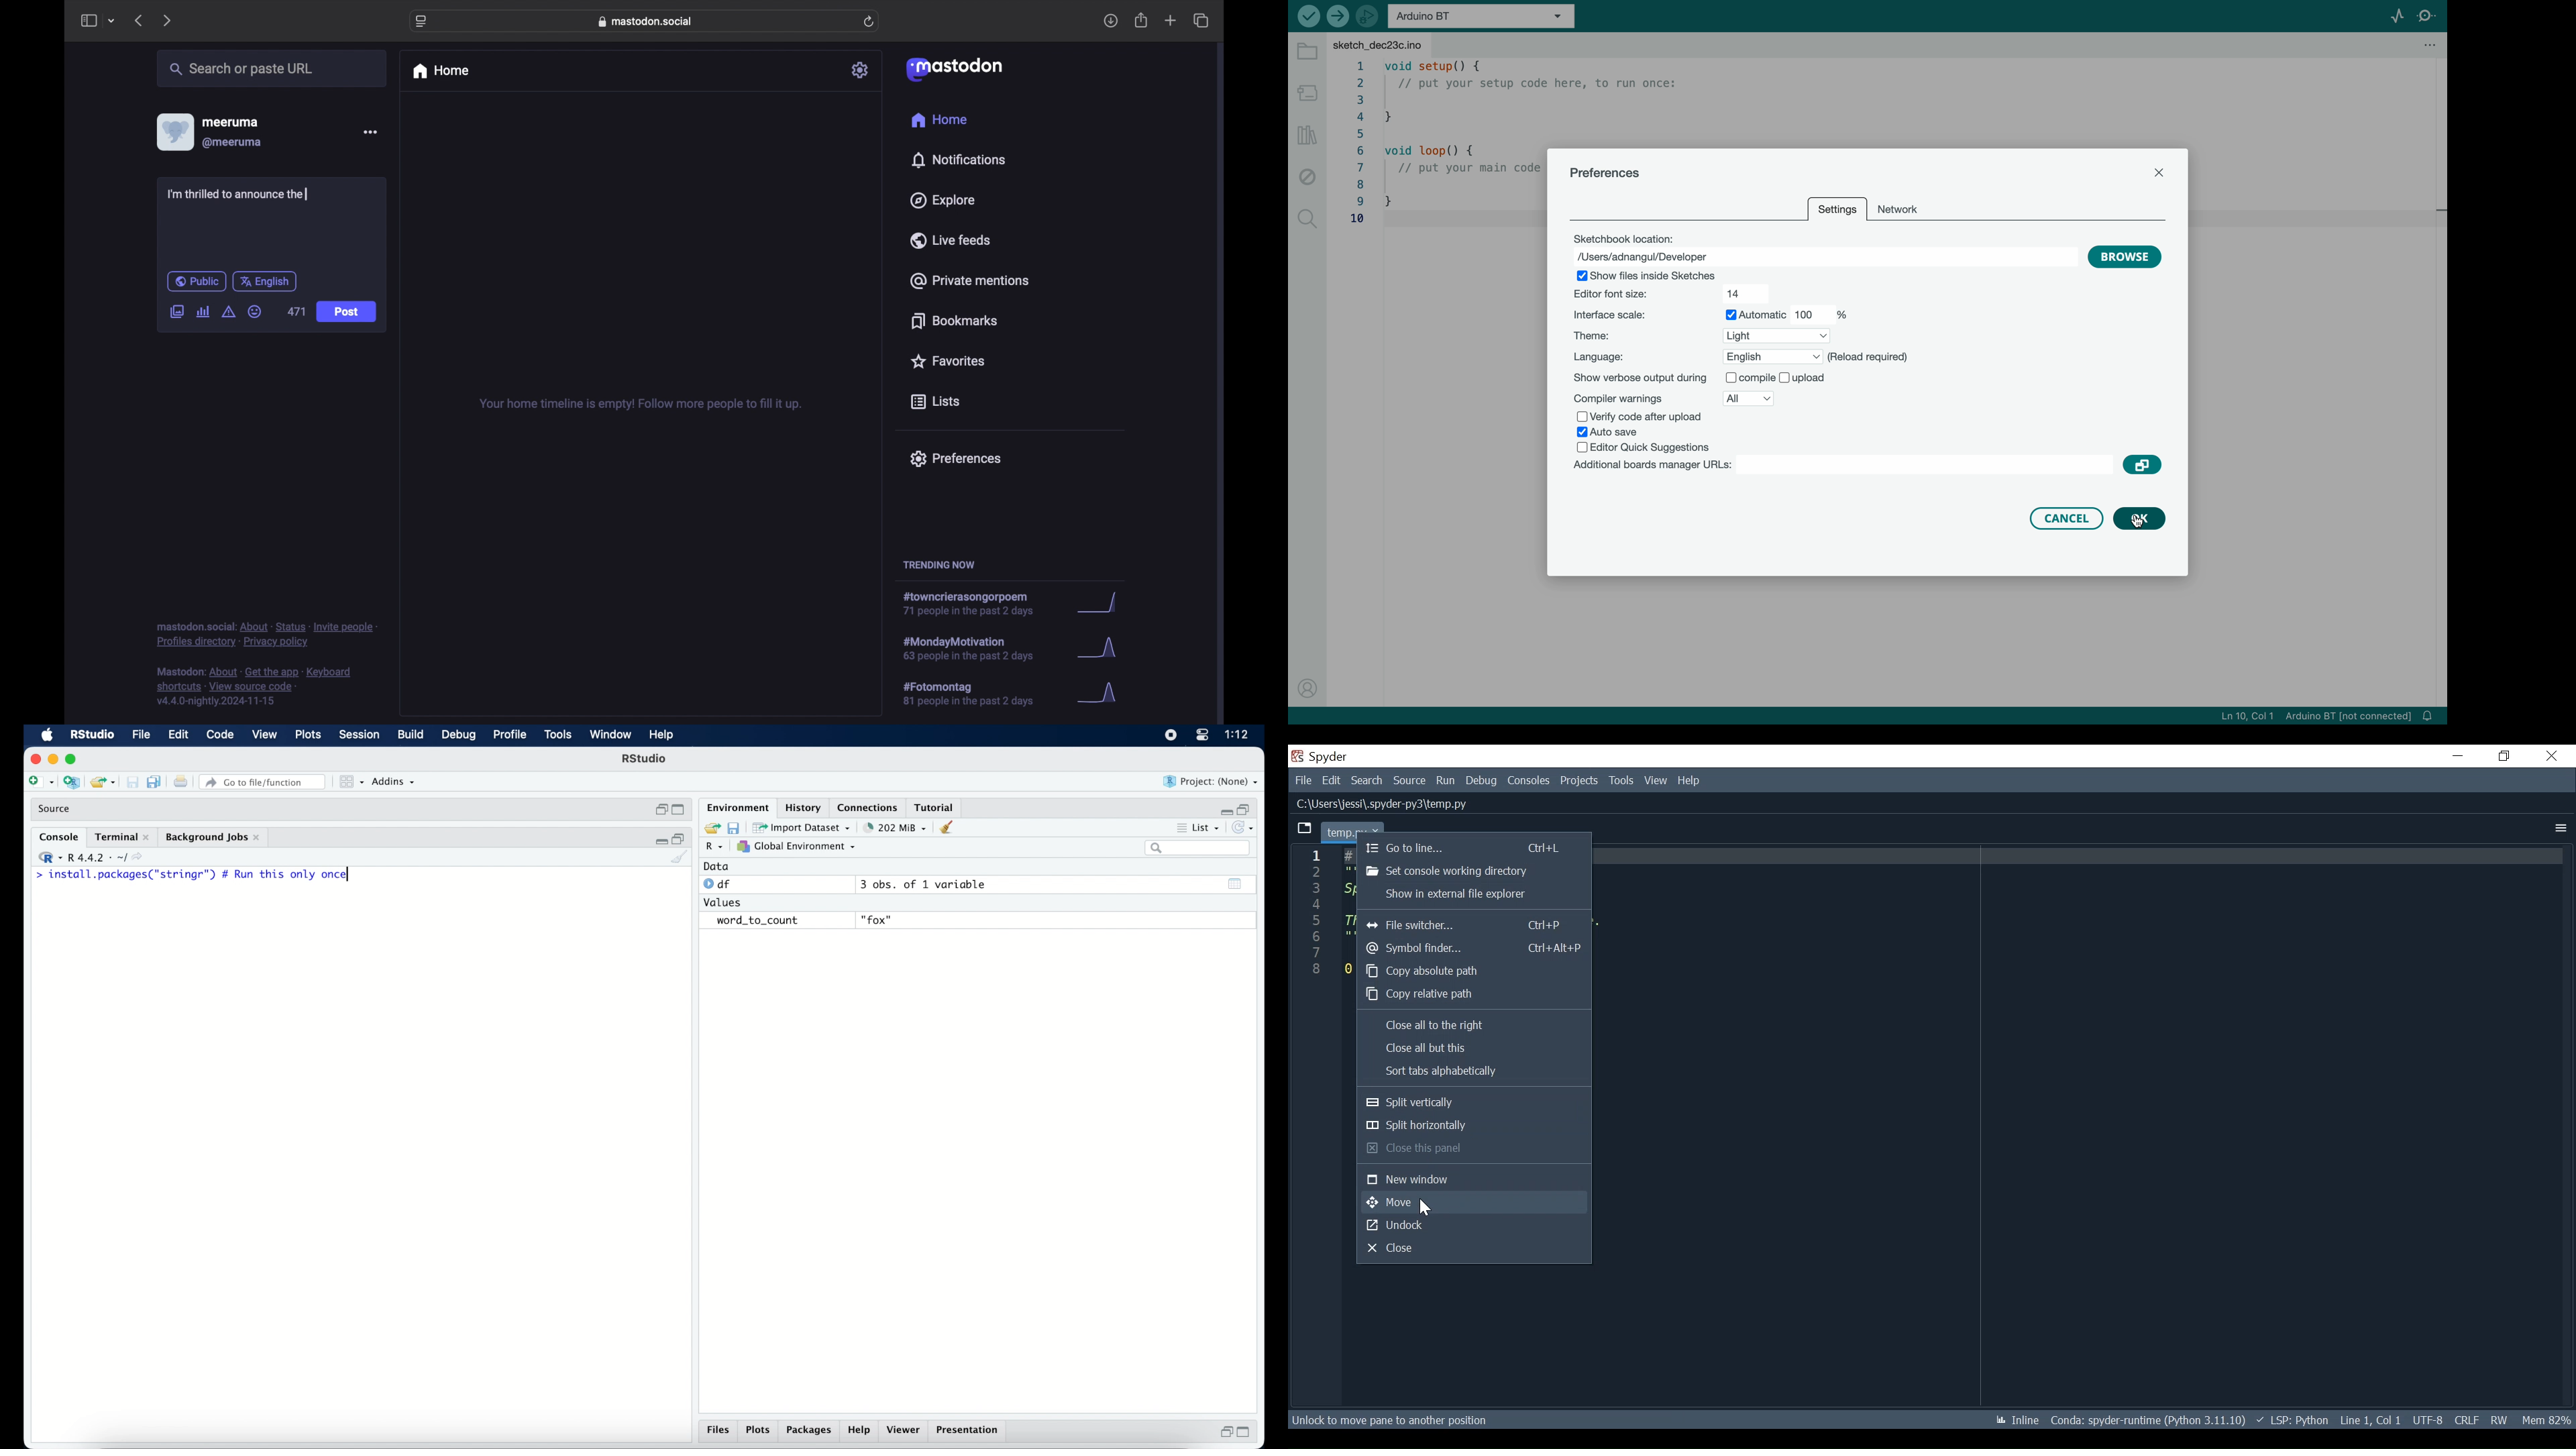 This screenshot has height=1456, width=2576. Describe the element at coordinates (869, 806) in the screenshot. I see `connections` at that location.